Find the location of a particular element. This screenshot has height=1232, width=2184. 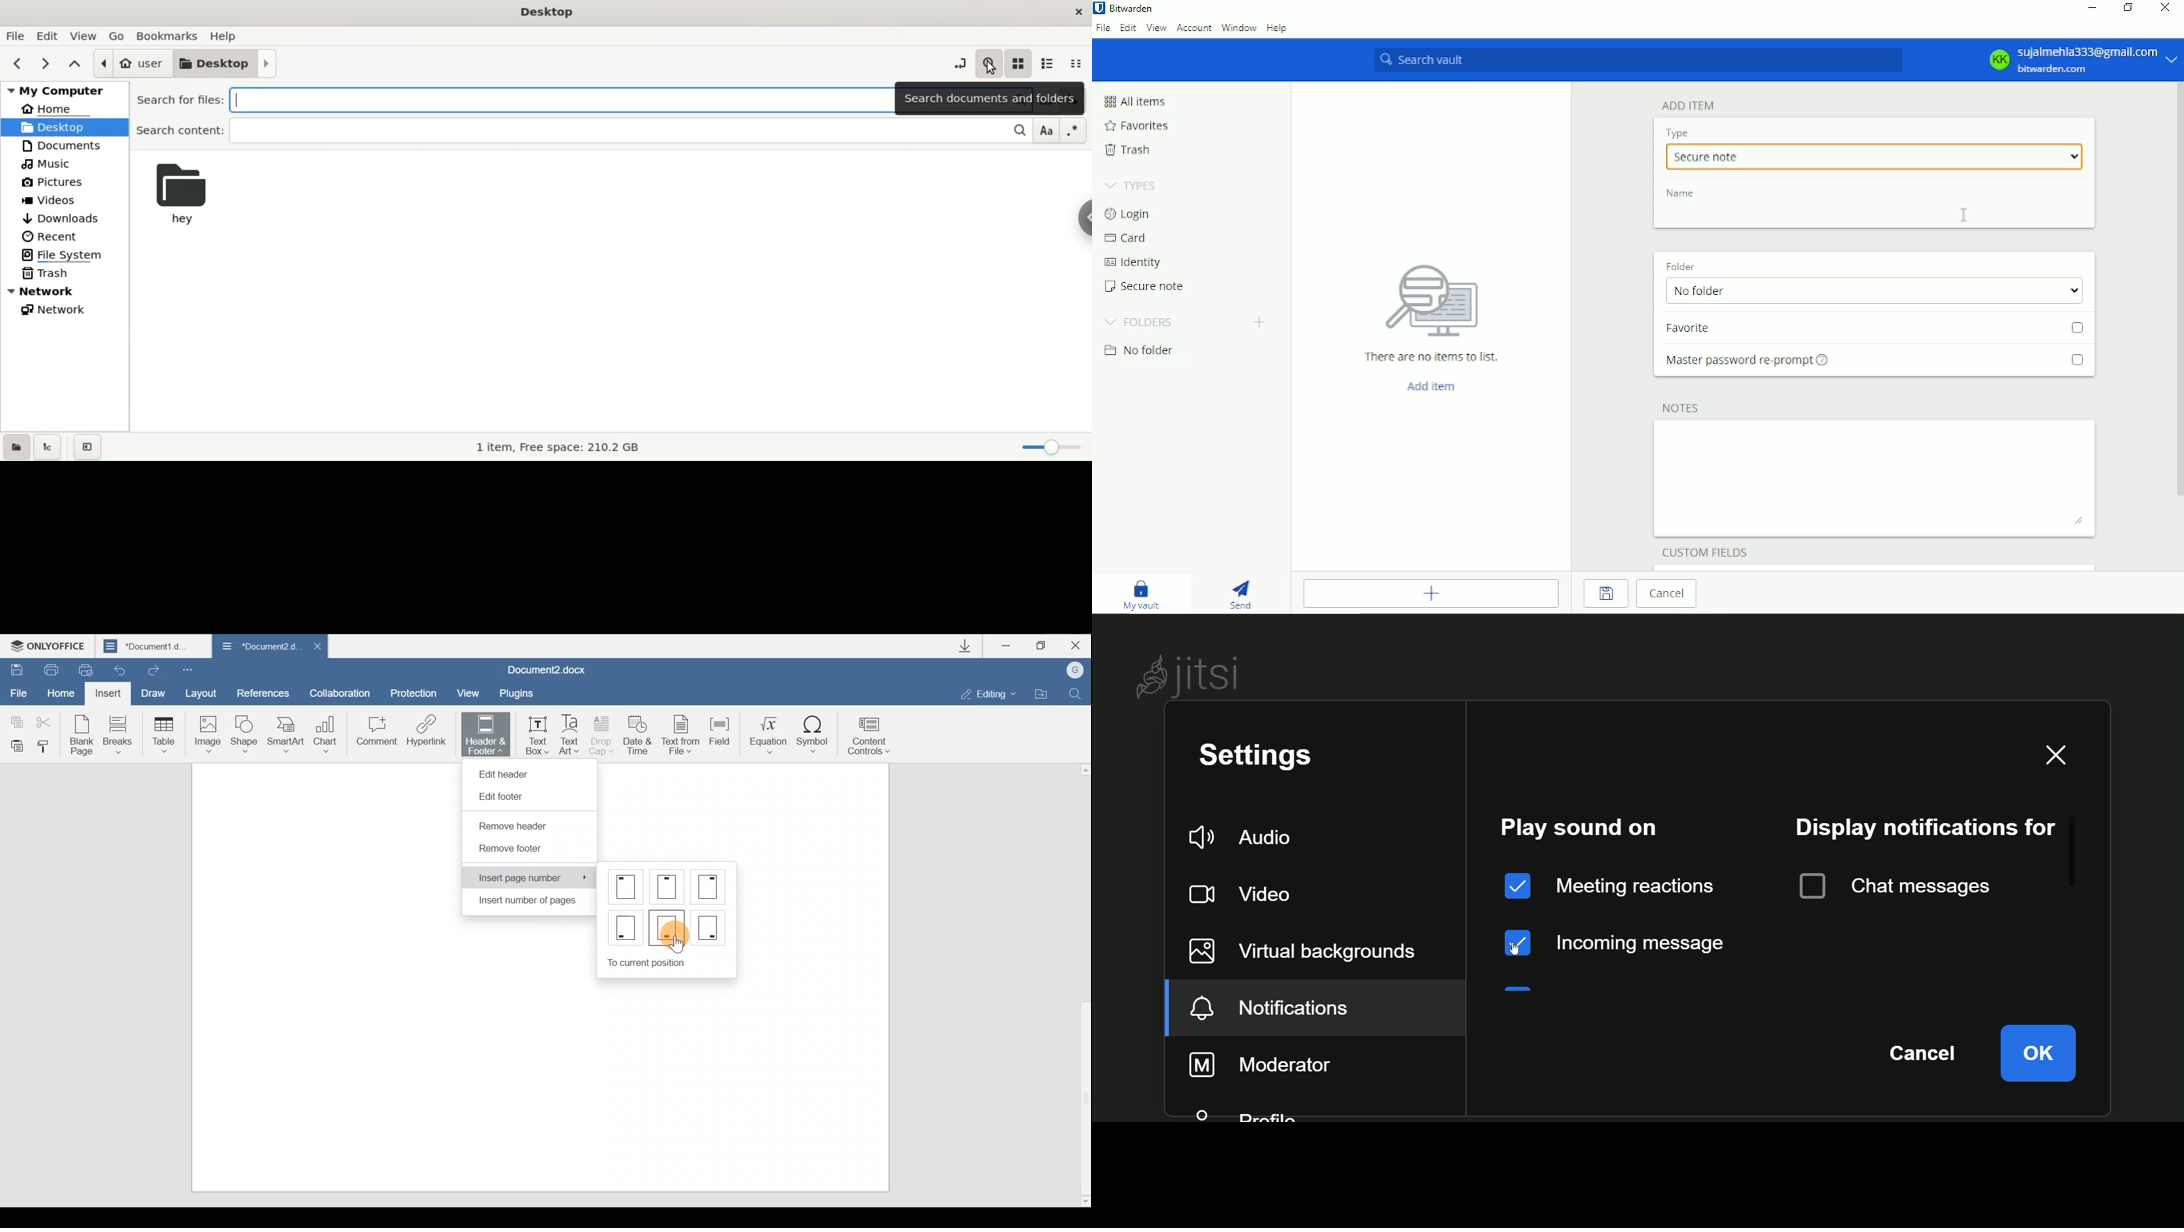

Master password re-prompt is located at coordinates (1874, 366).